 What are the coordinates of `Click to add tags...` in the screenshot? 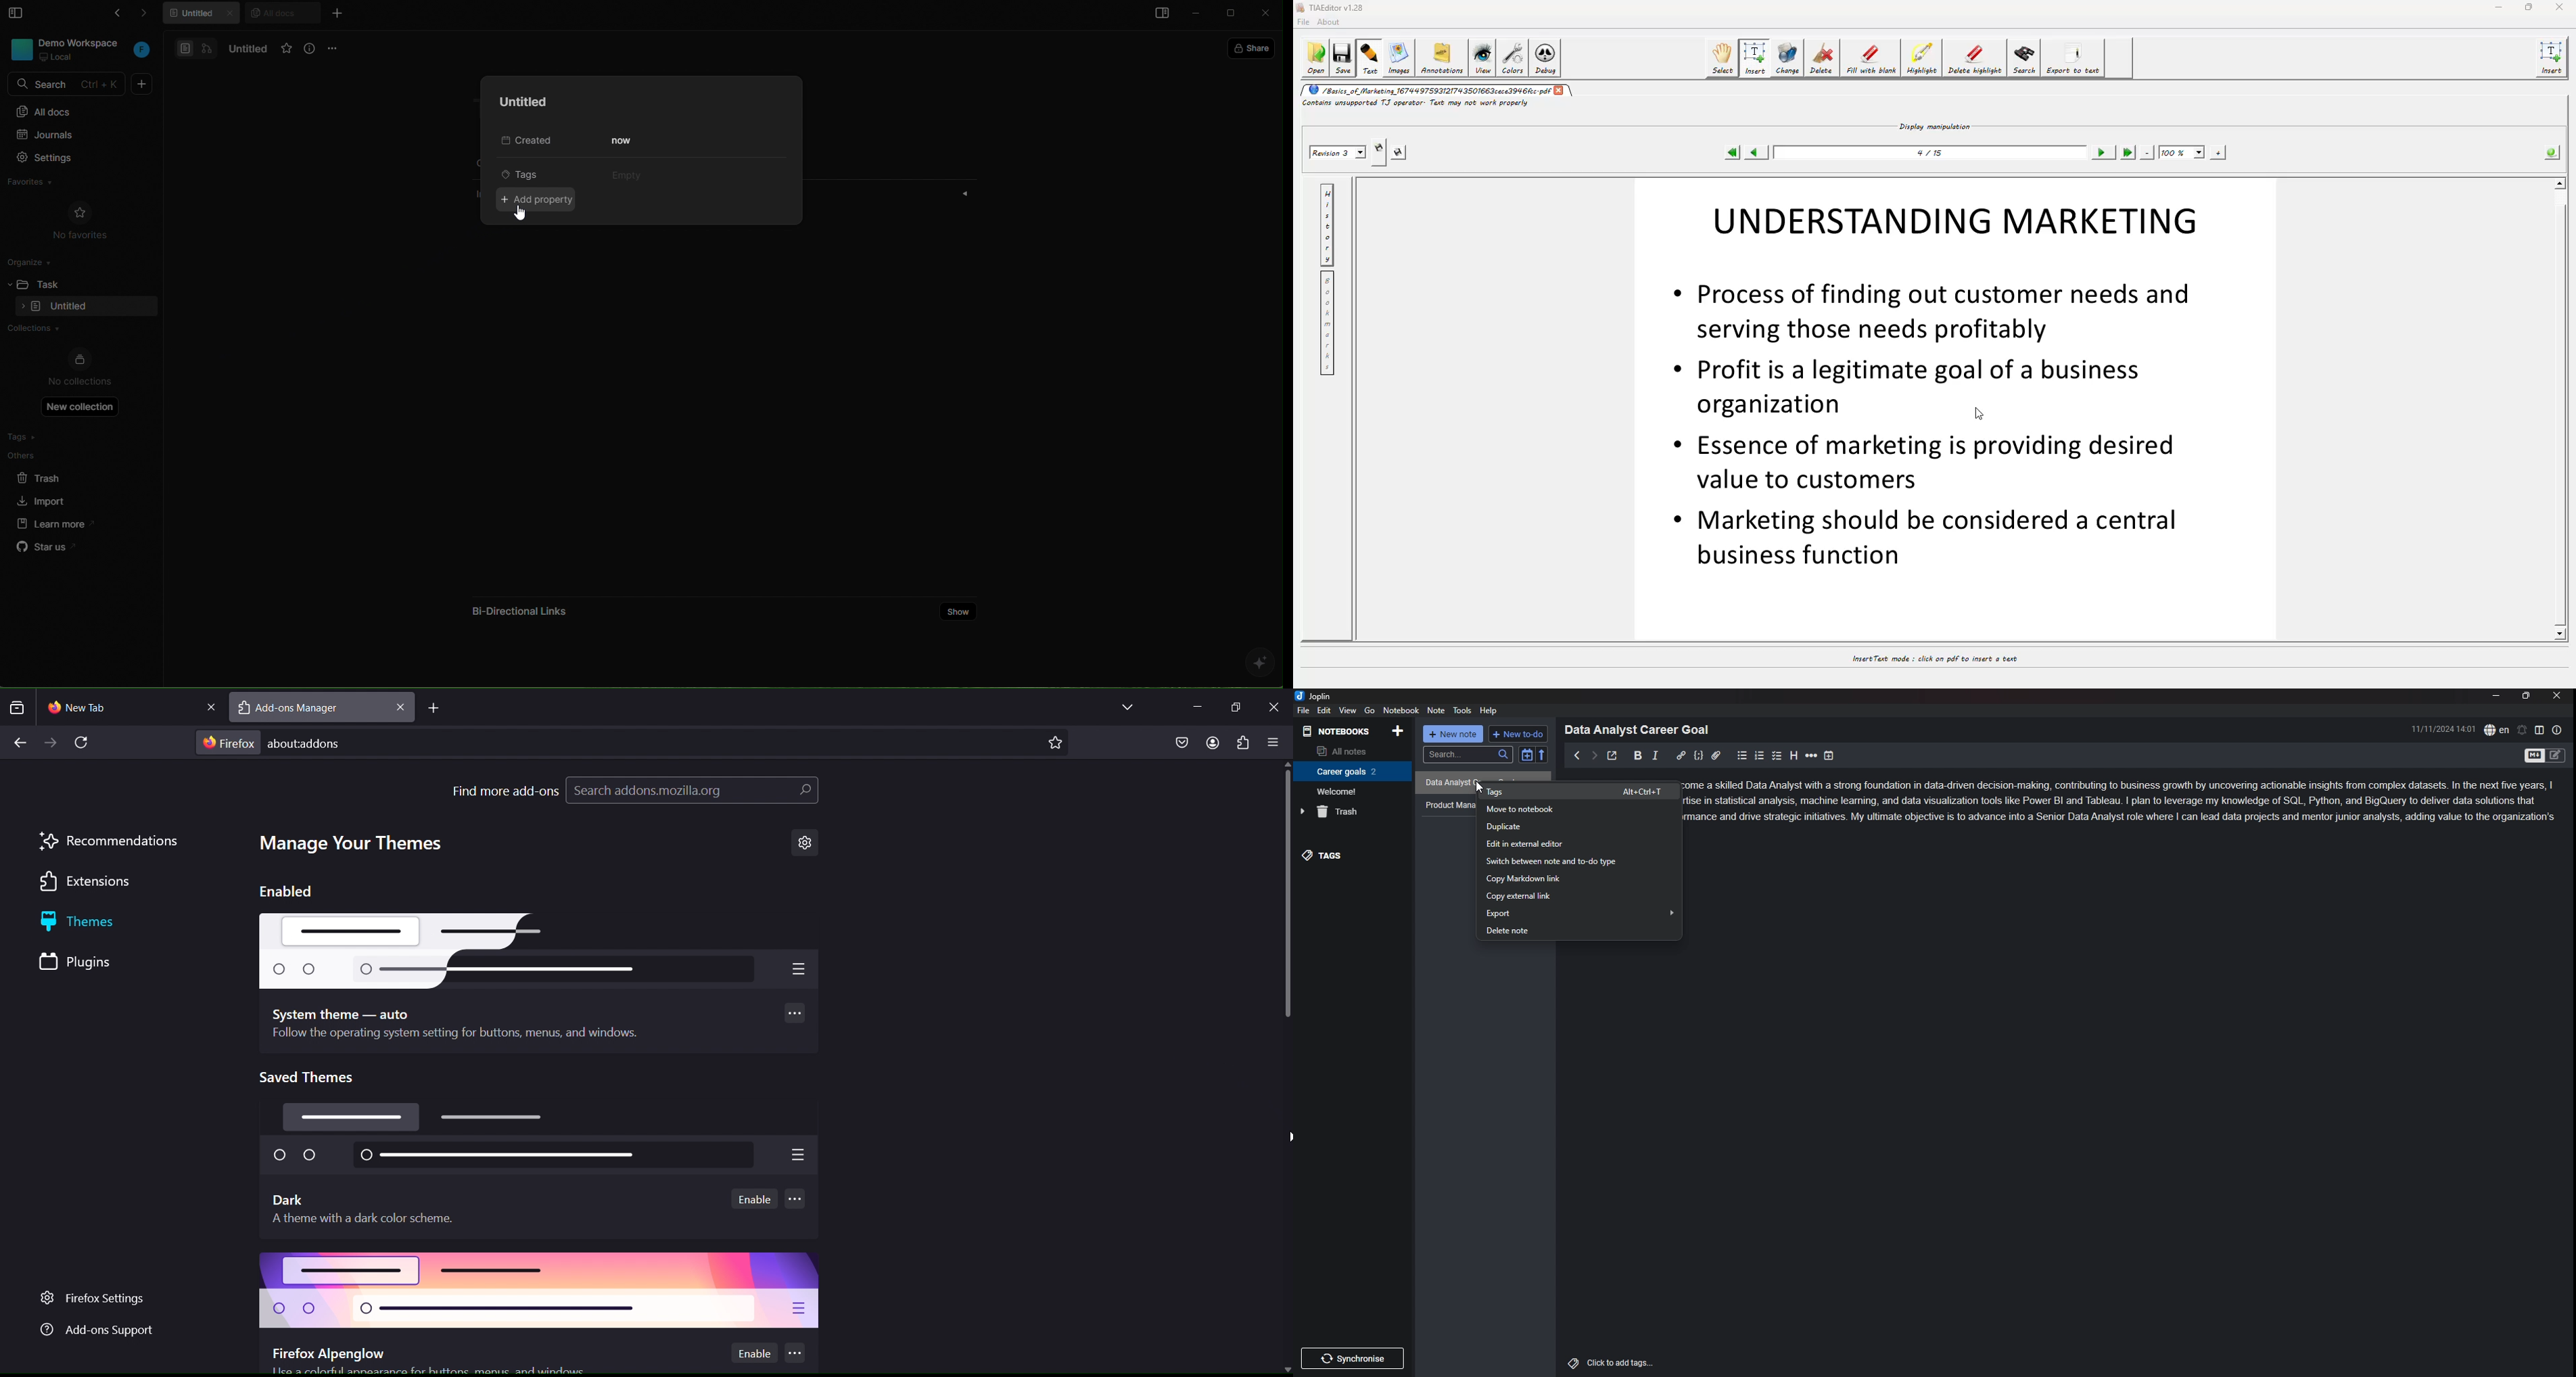 It's located at (1620, 1363).